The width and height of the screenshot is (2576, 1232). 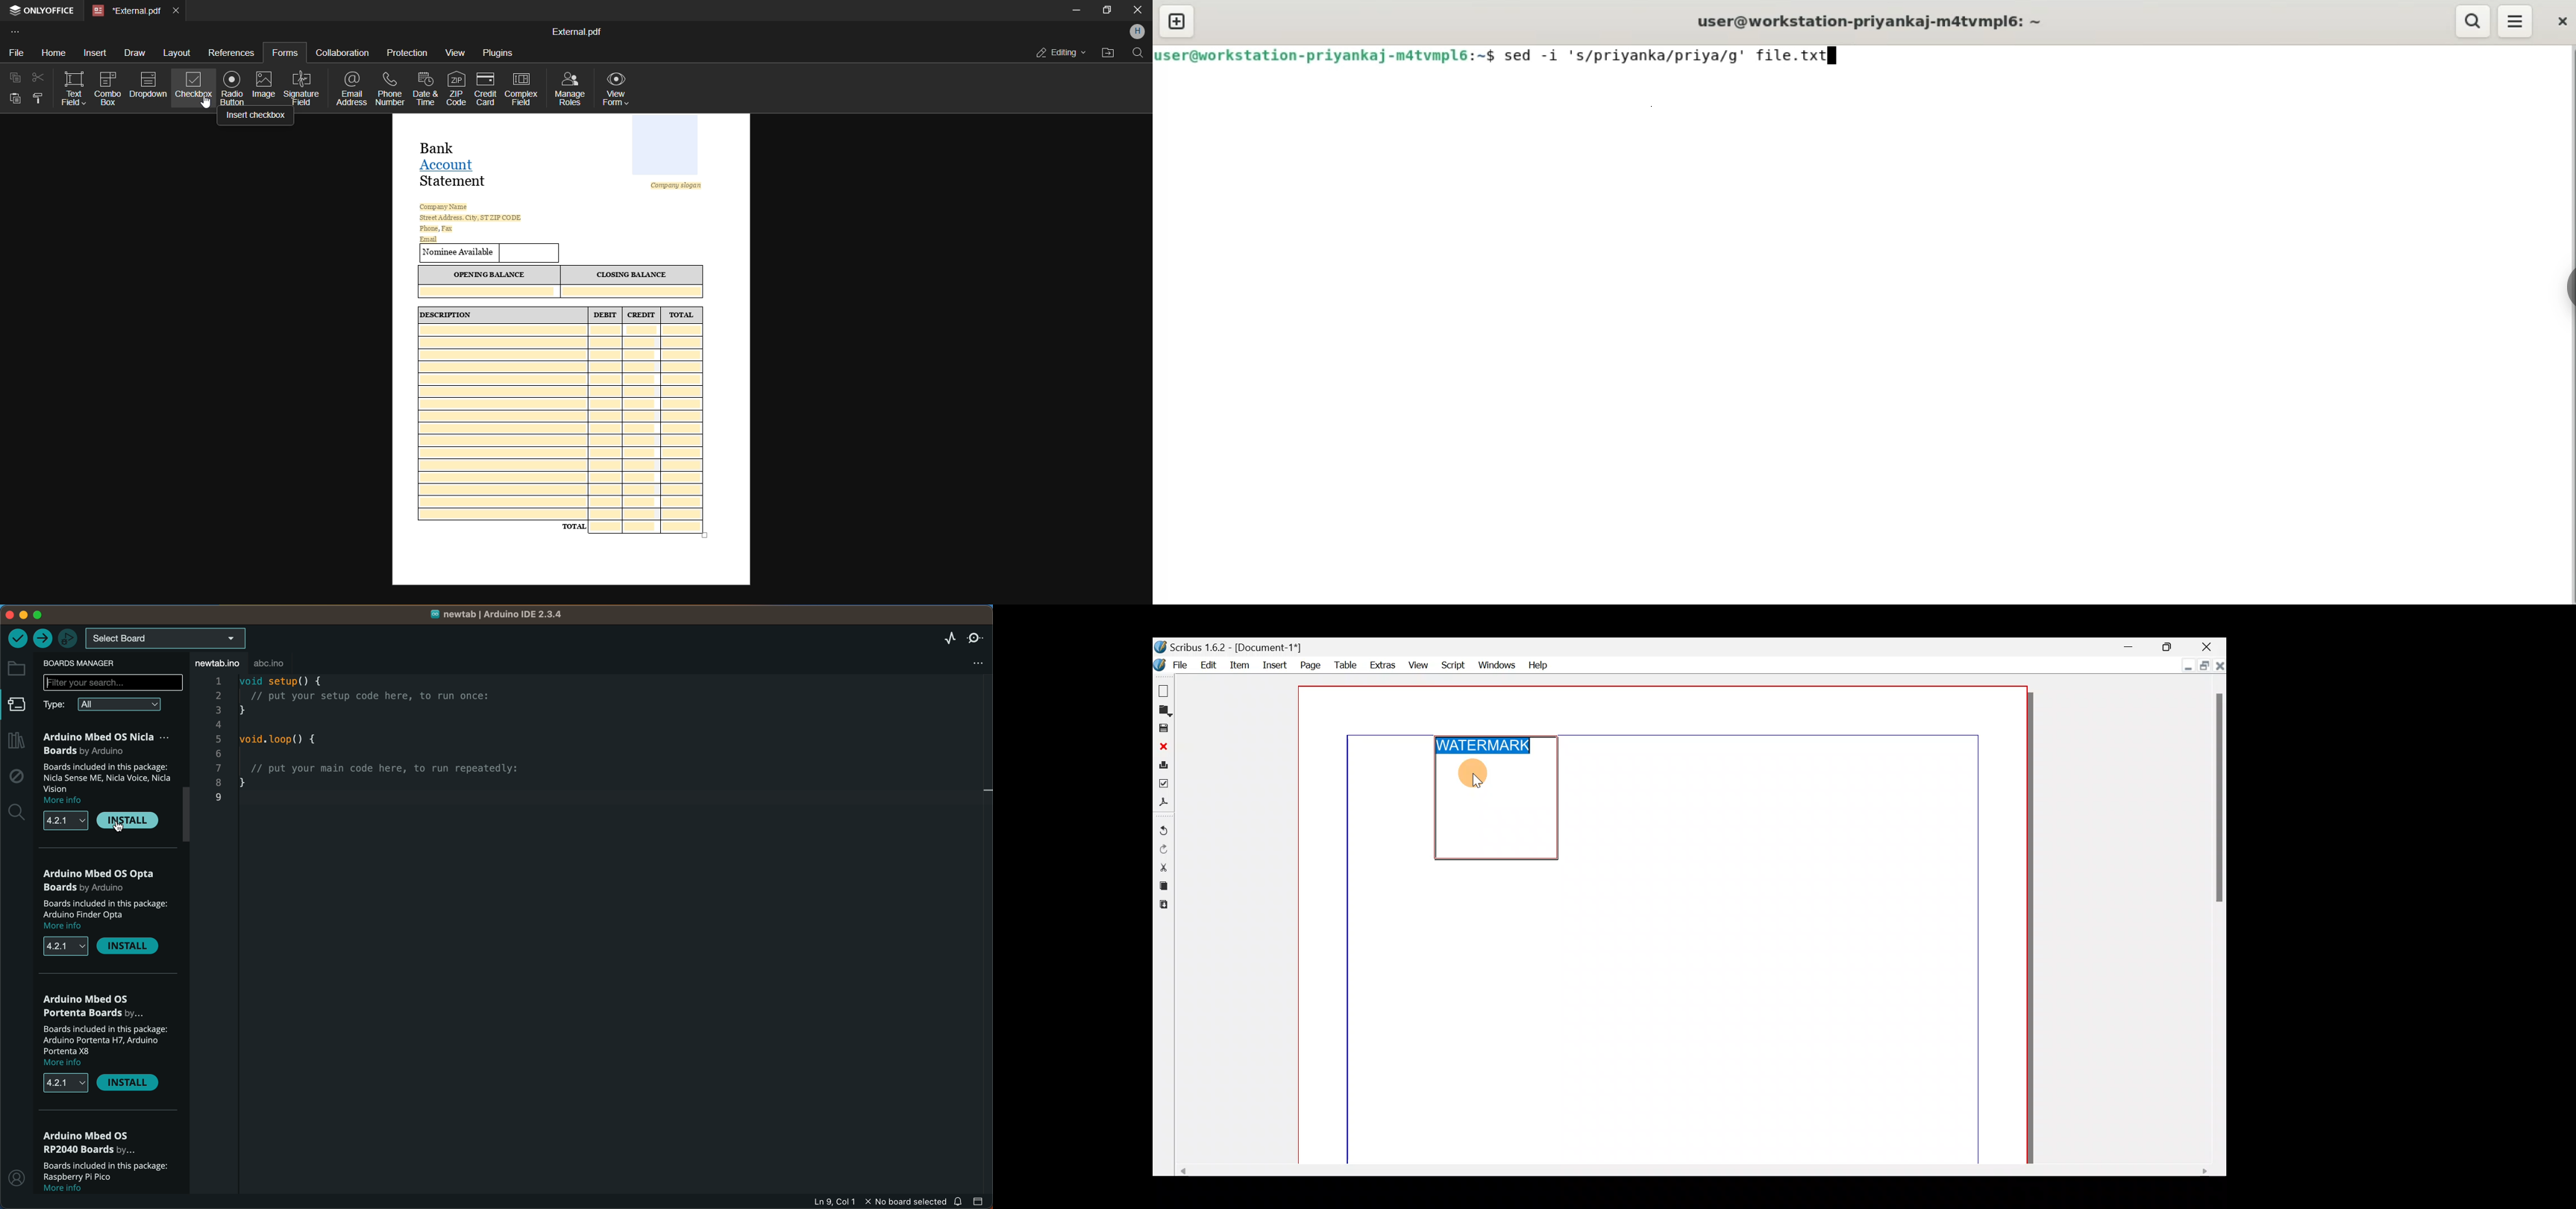 I want to click on Save, so click(x=1163, y=729).